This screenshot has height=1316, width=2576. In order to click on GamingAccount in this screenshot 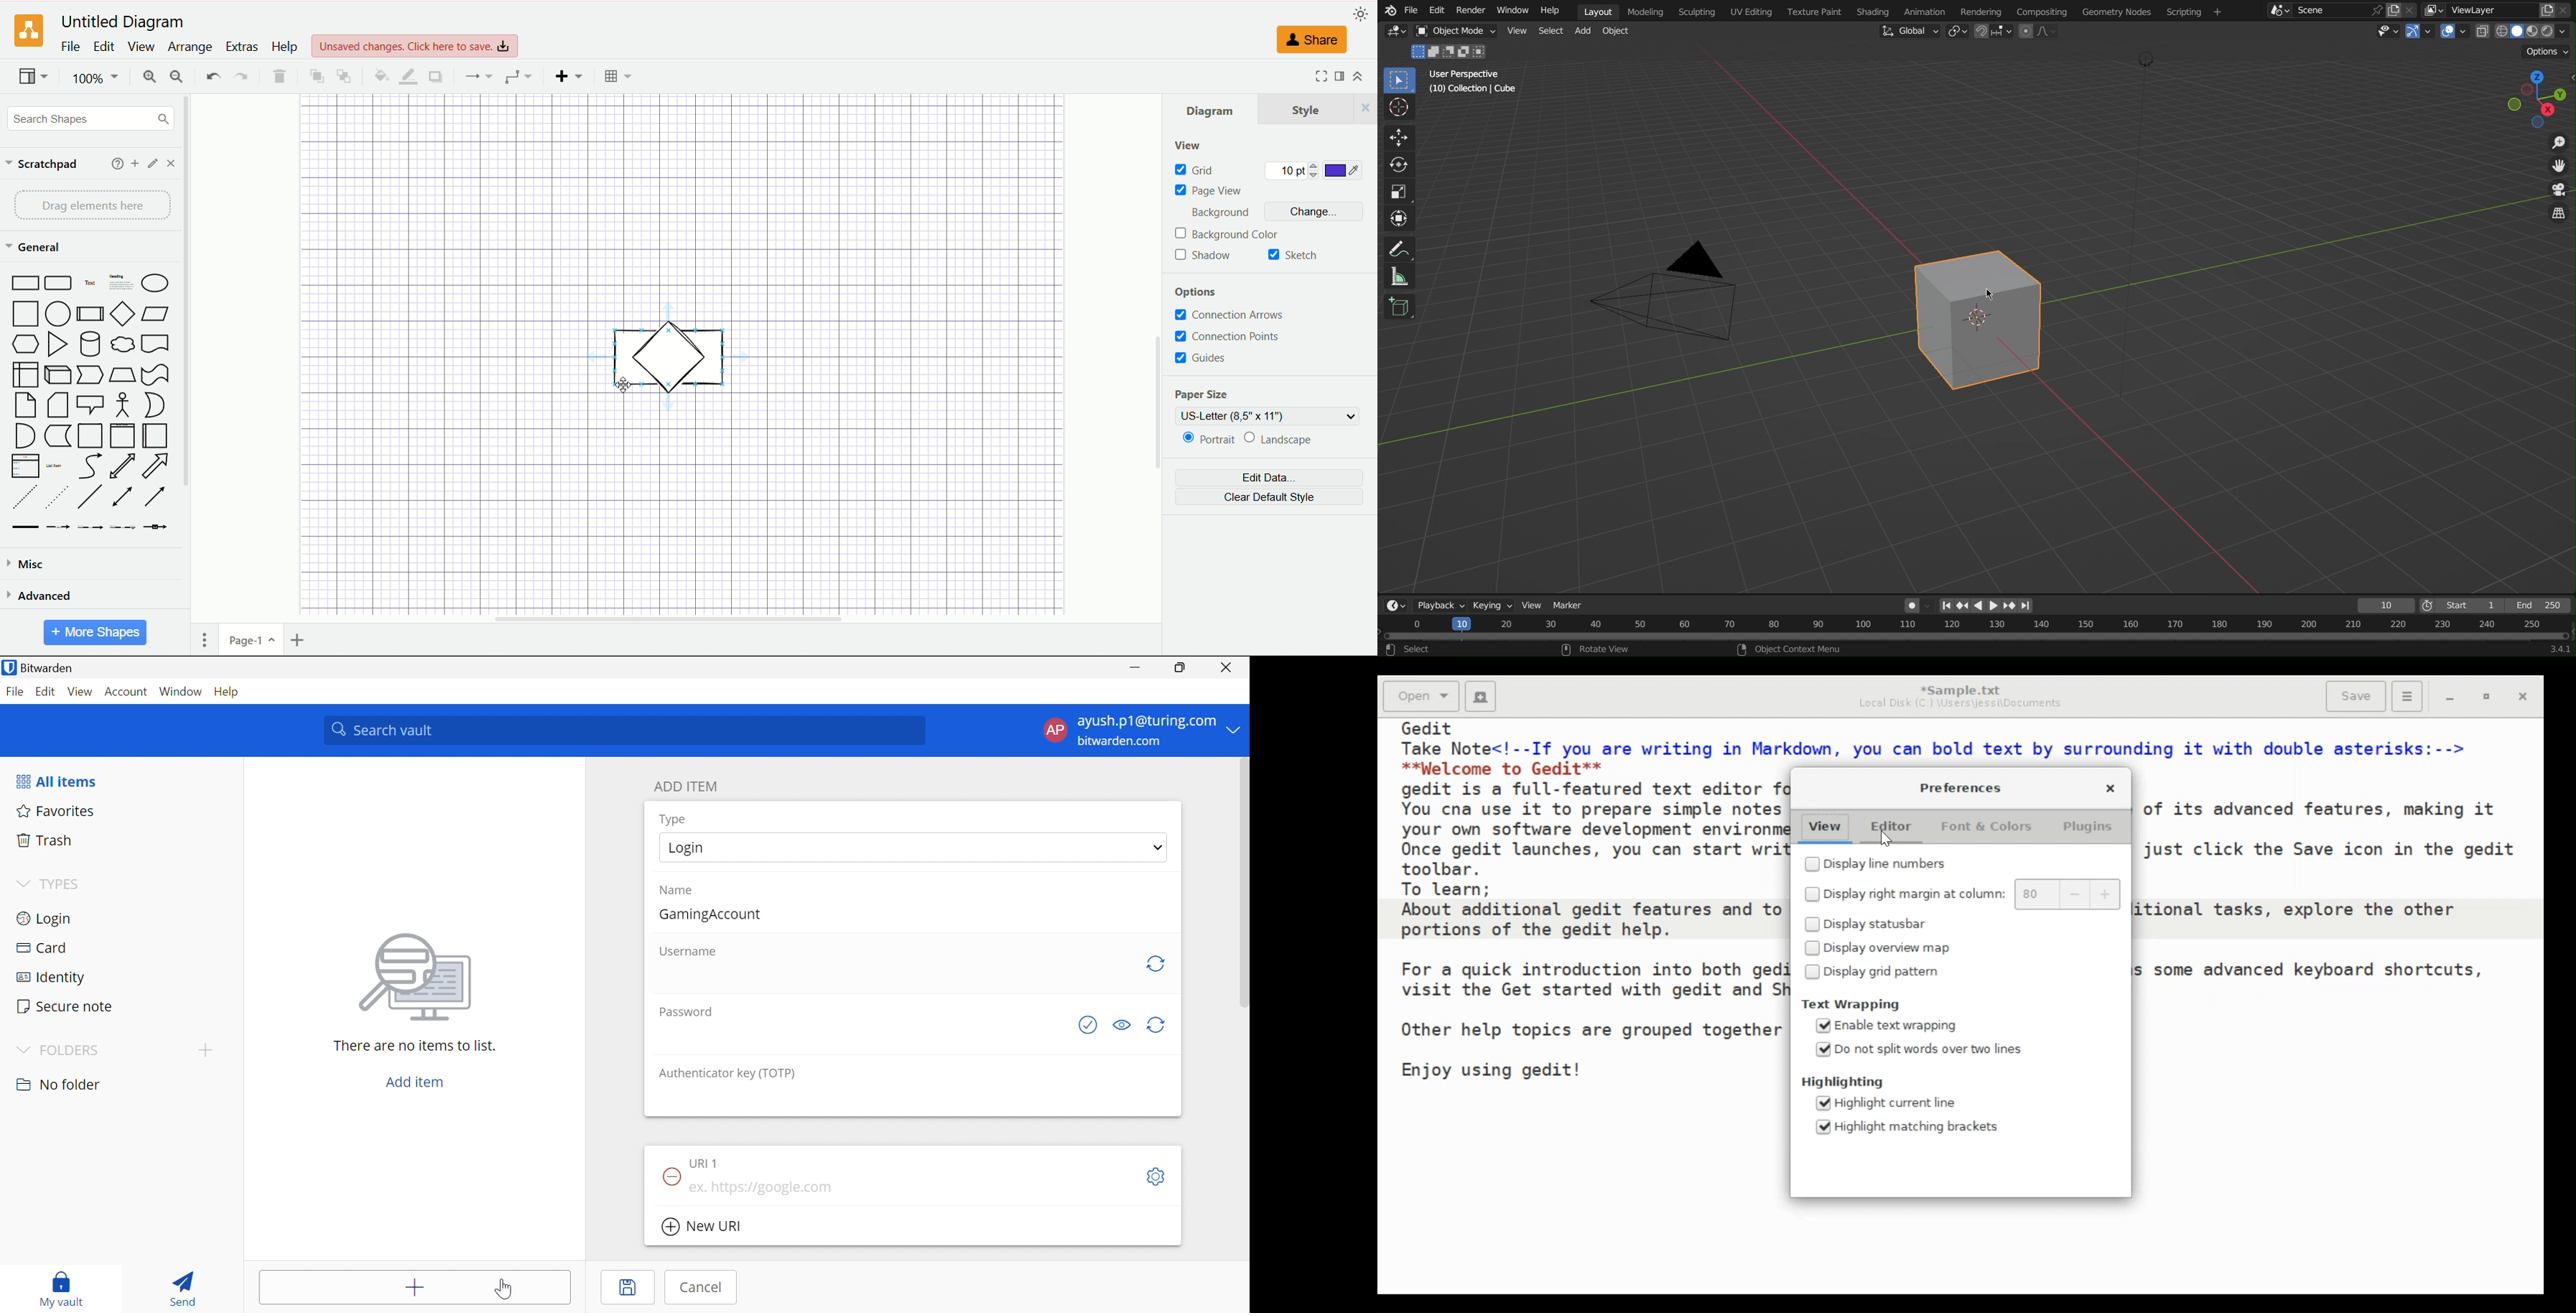, I will do `click(714, 915)`.